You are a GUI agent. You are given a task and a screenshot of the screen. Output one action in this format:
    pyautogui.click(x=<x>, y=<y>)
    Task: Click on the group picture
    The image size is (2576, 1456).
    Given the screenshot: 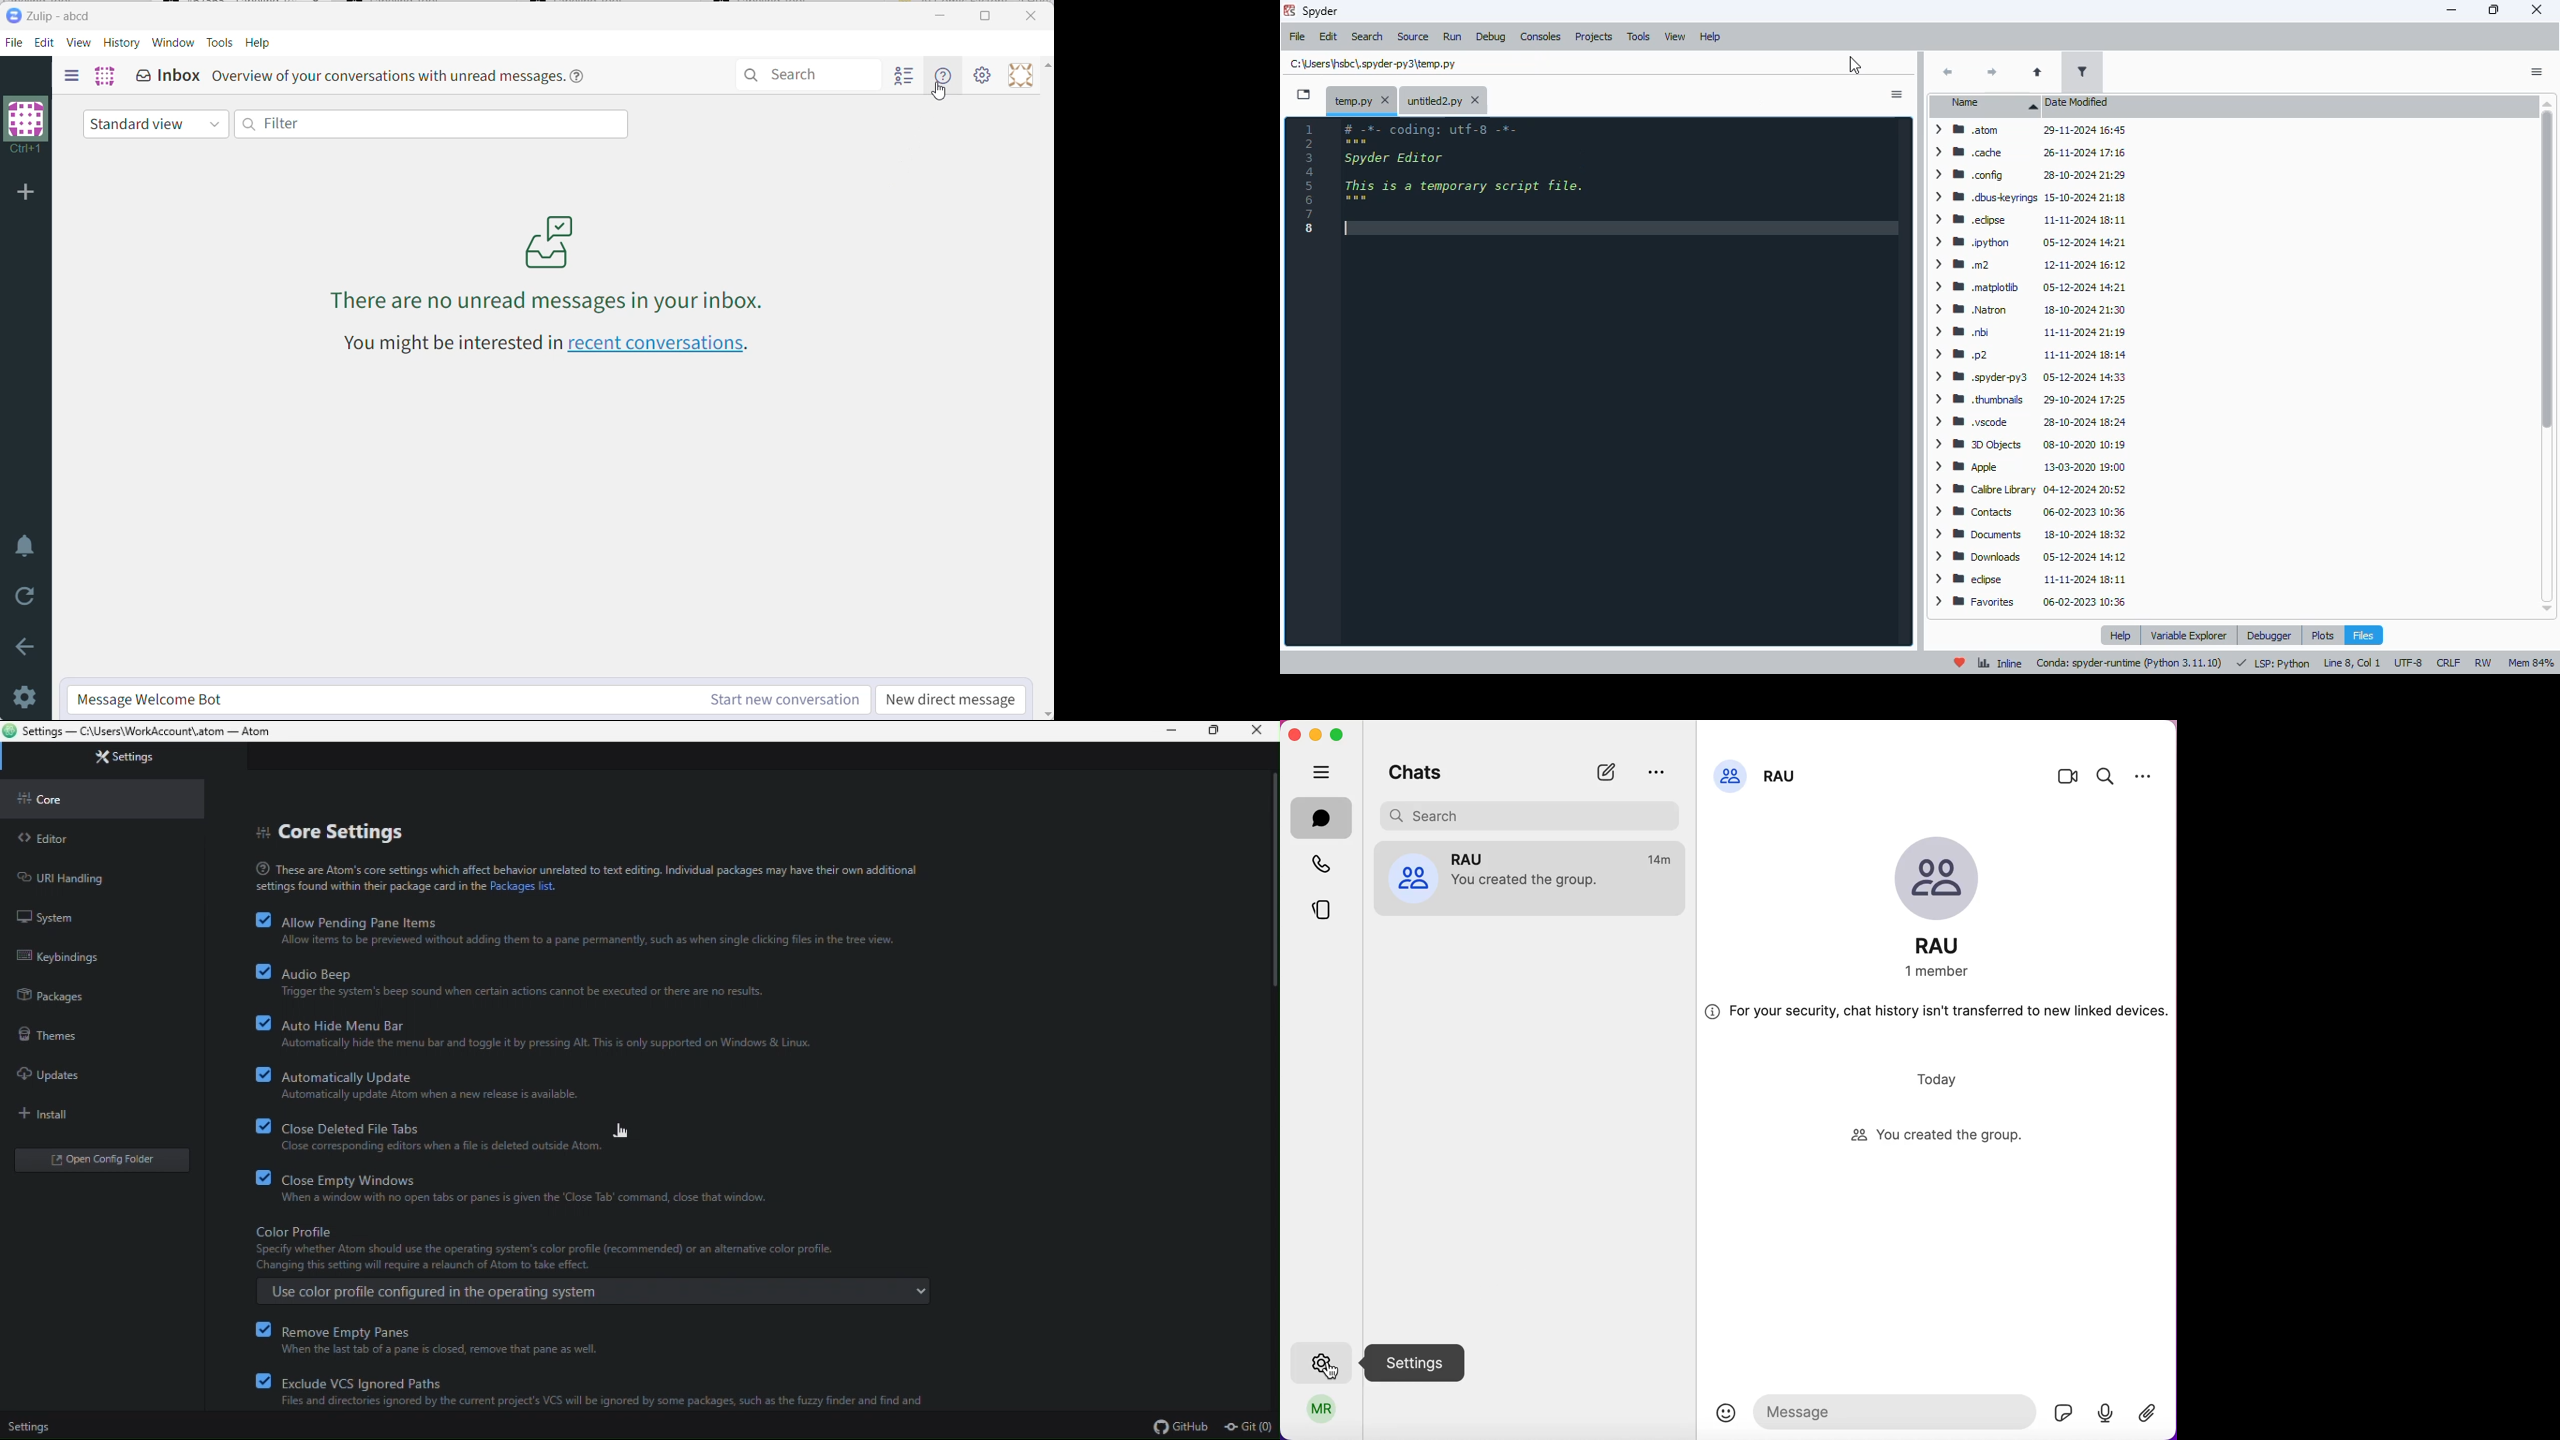 What is the action you would take?
    pyautogui.click(x=1941, y=872)
    